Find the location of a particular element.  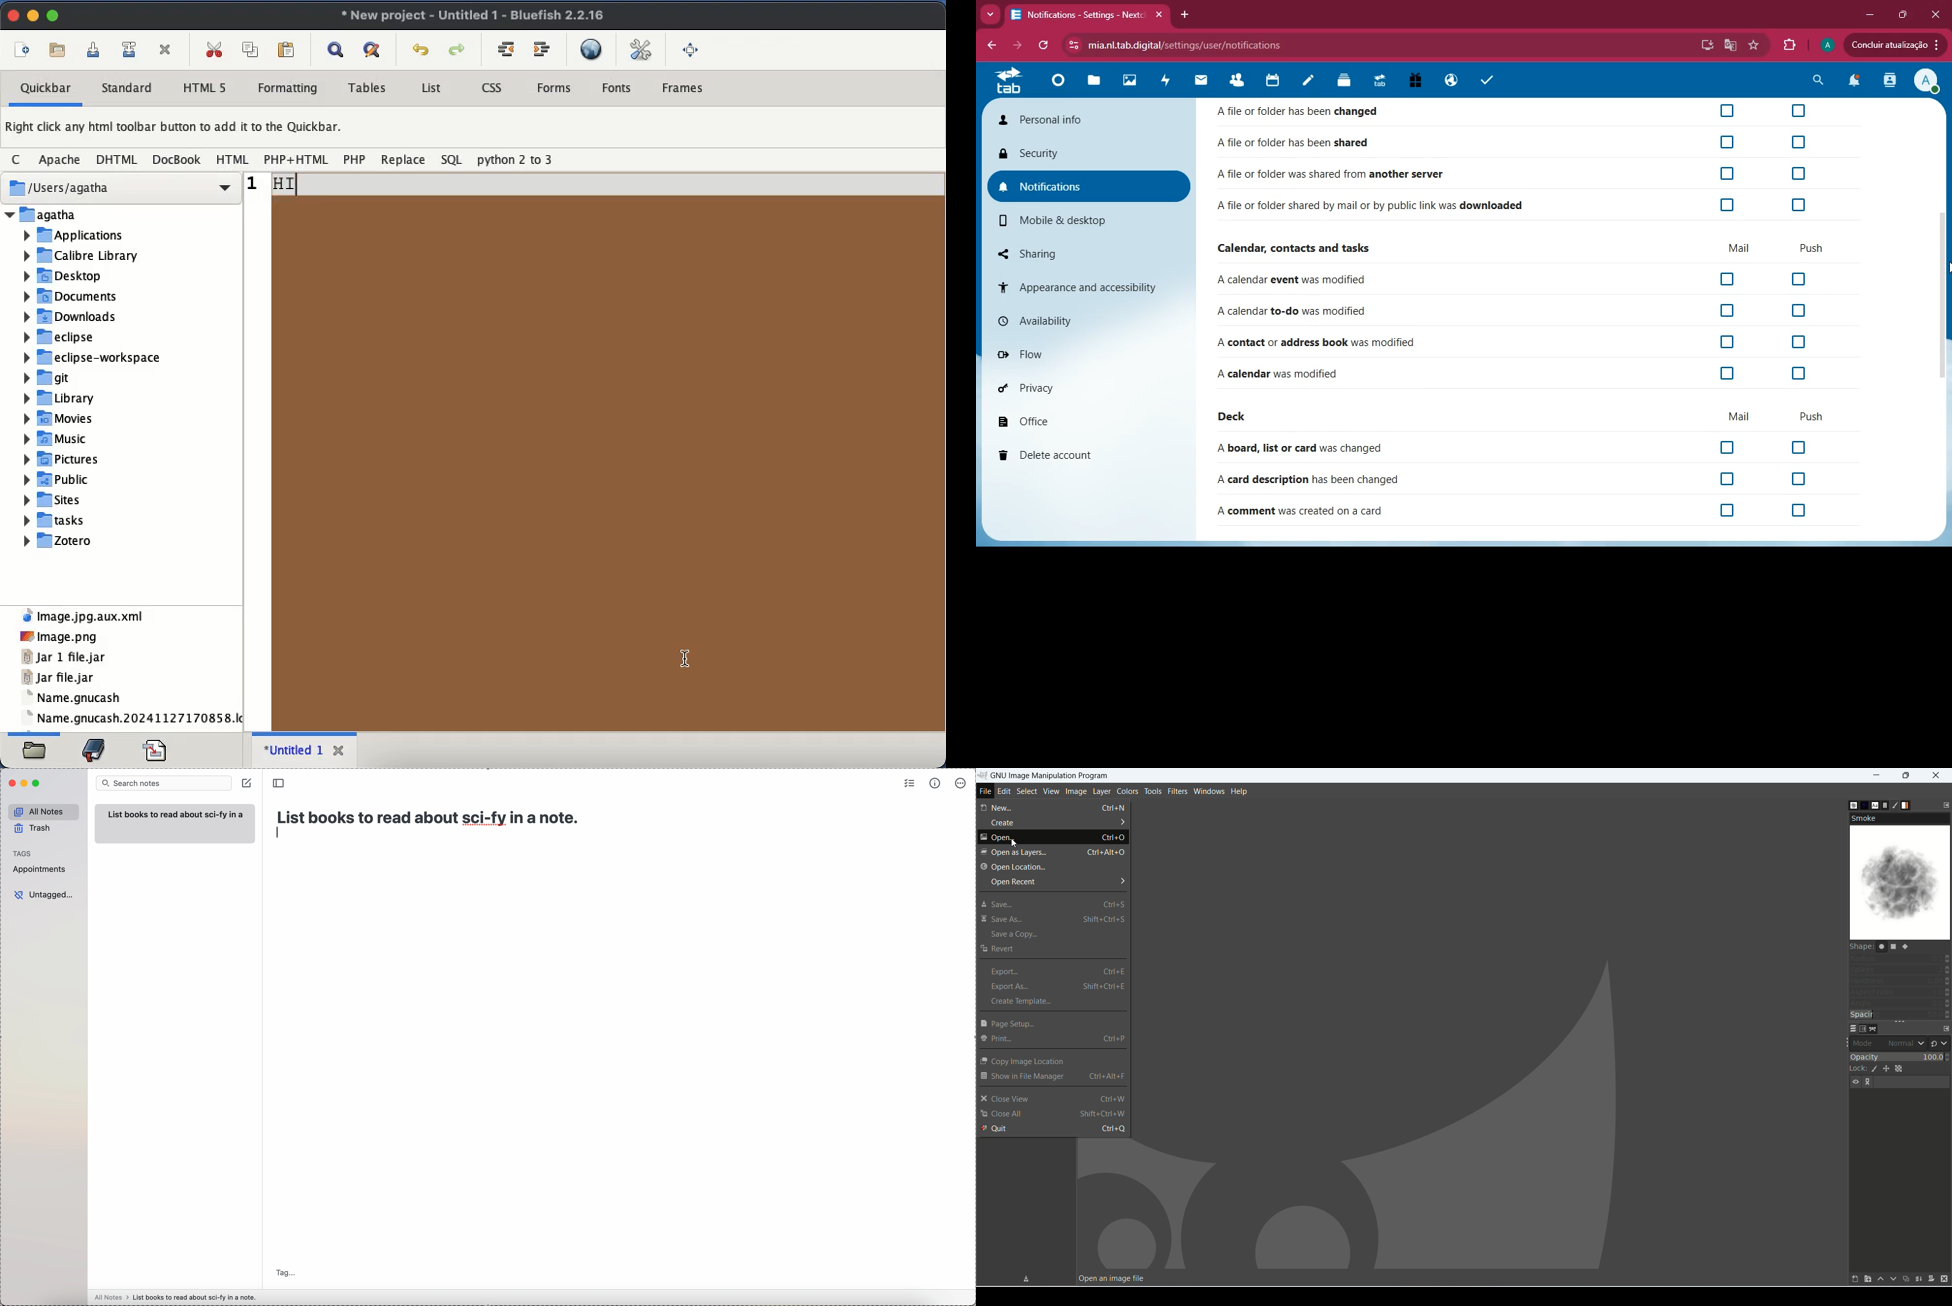

tasks is located at coordinates (1489, 81).